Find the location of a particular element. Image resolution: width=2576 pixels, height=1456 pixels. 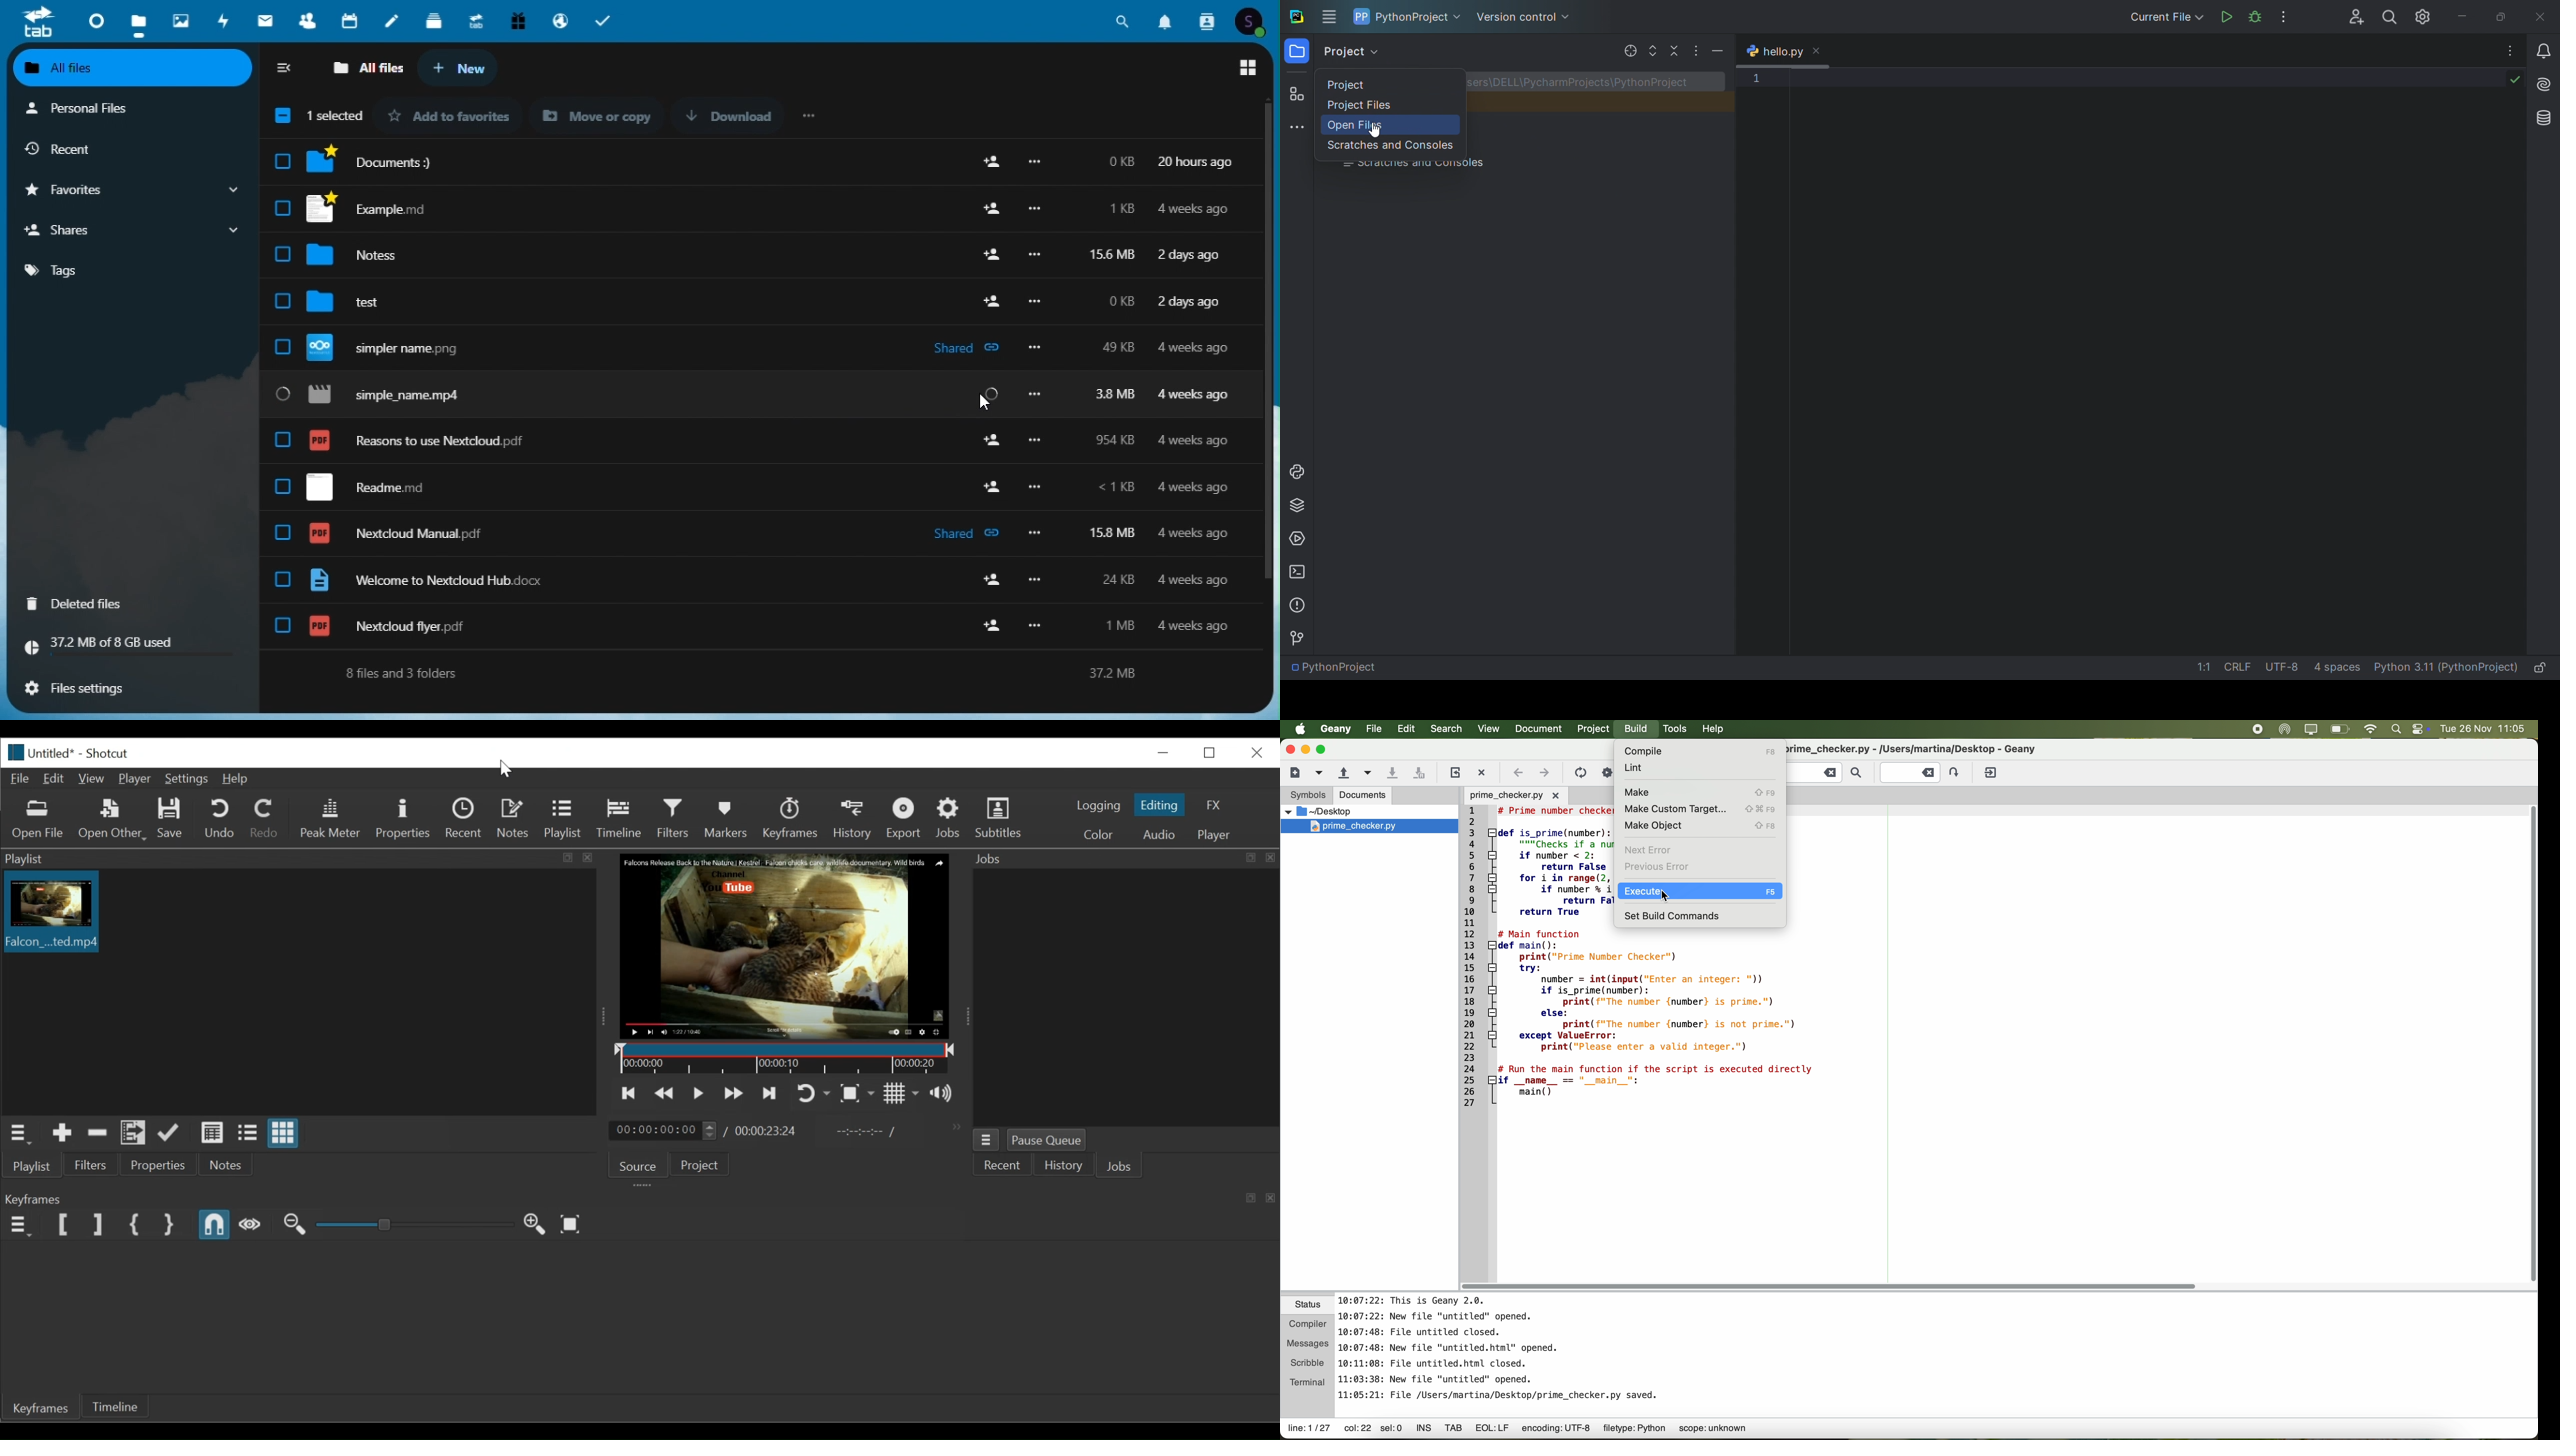

All files is located at coordinates (135, 68).